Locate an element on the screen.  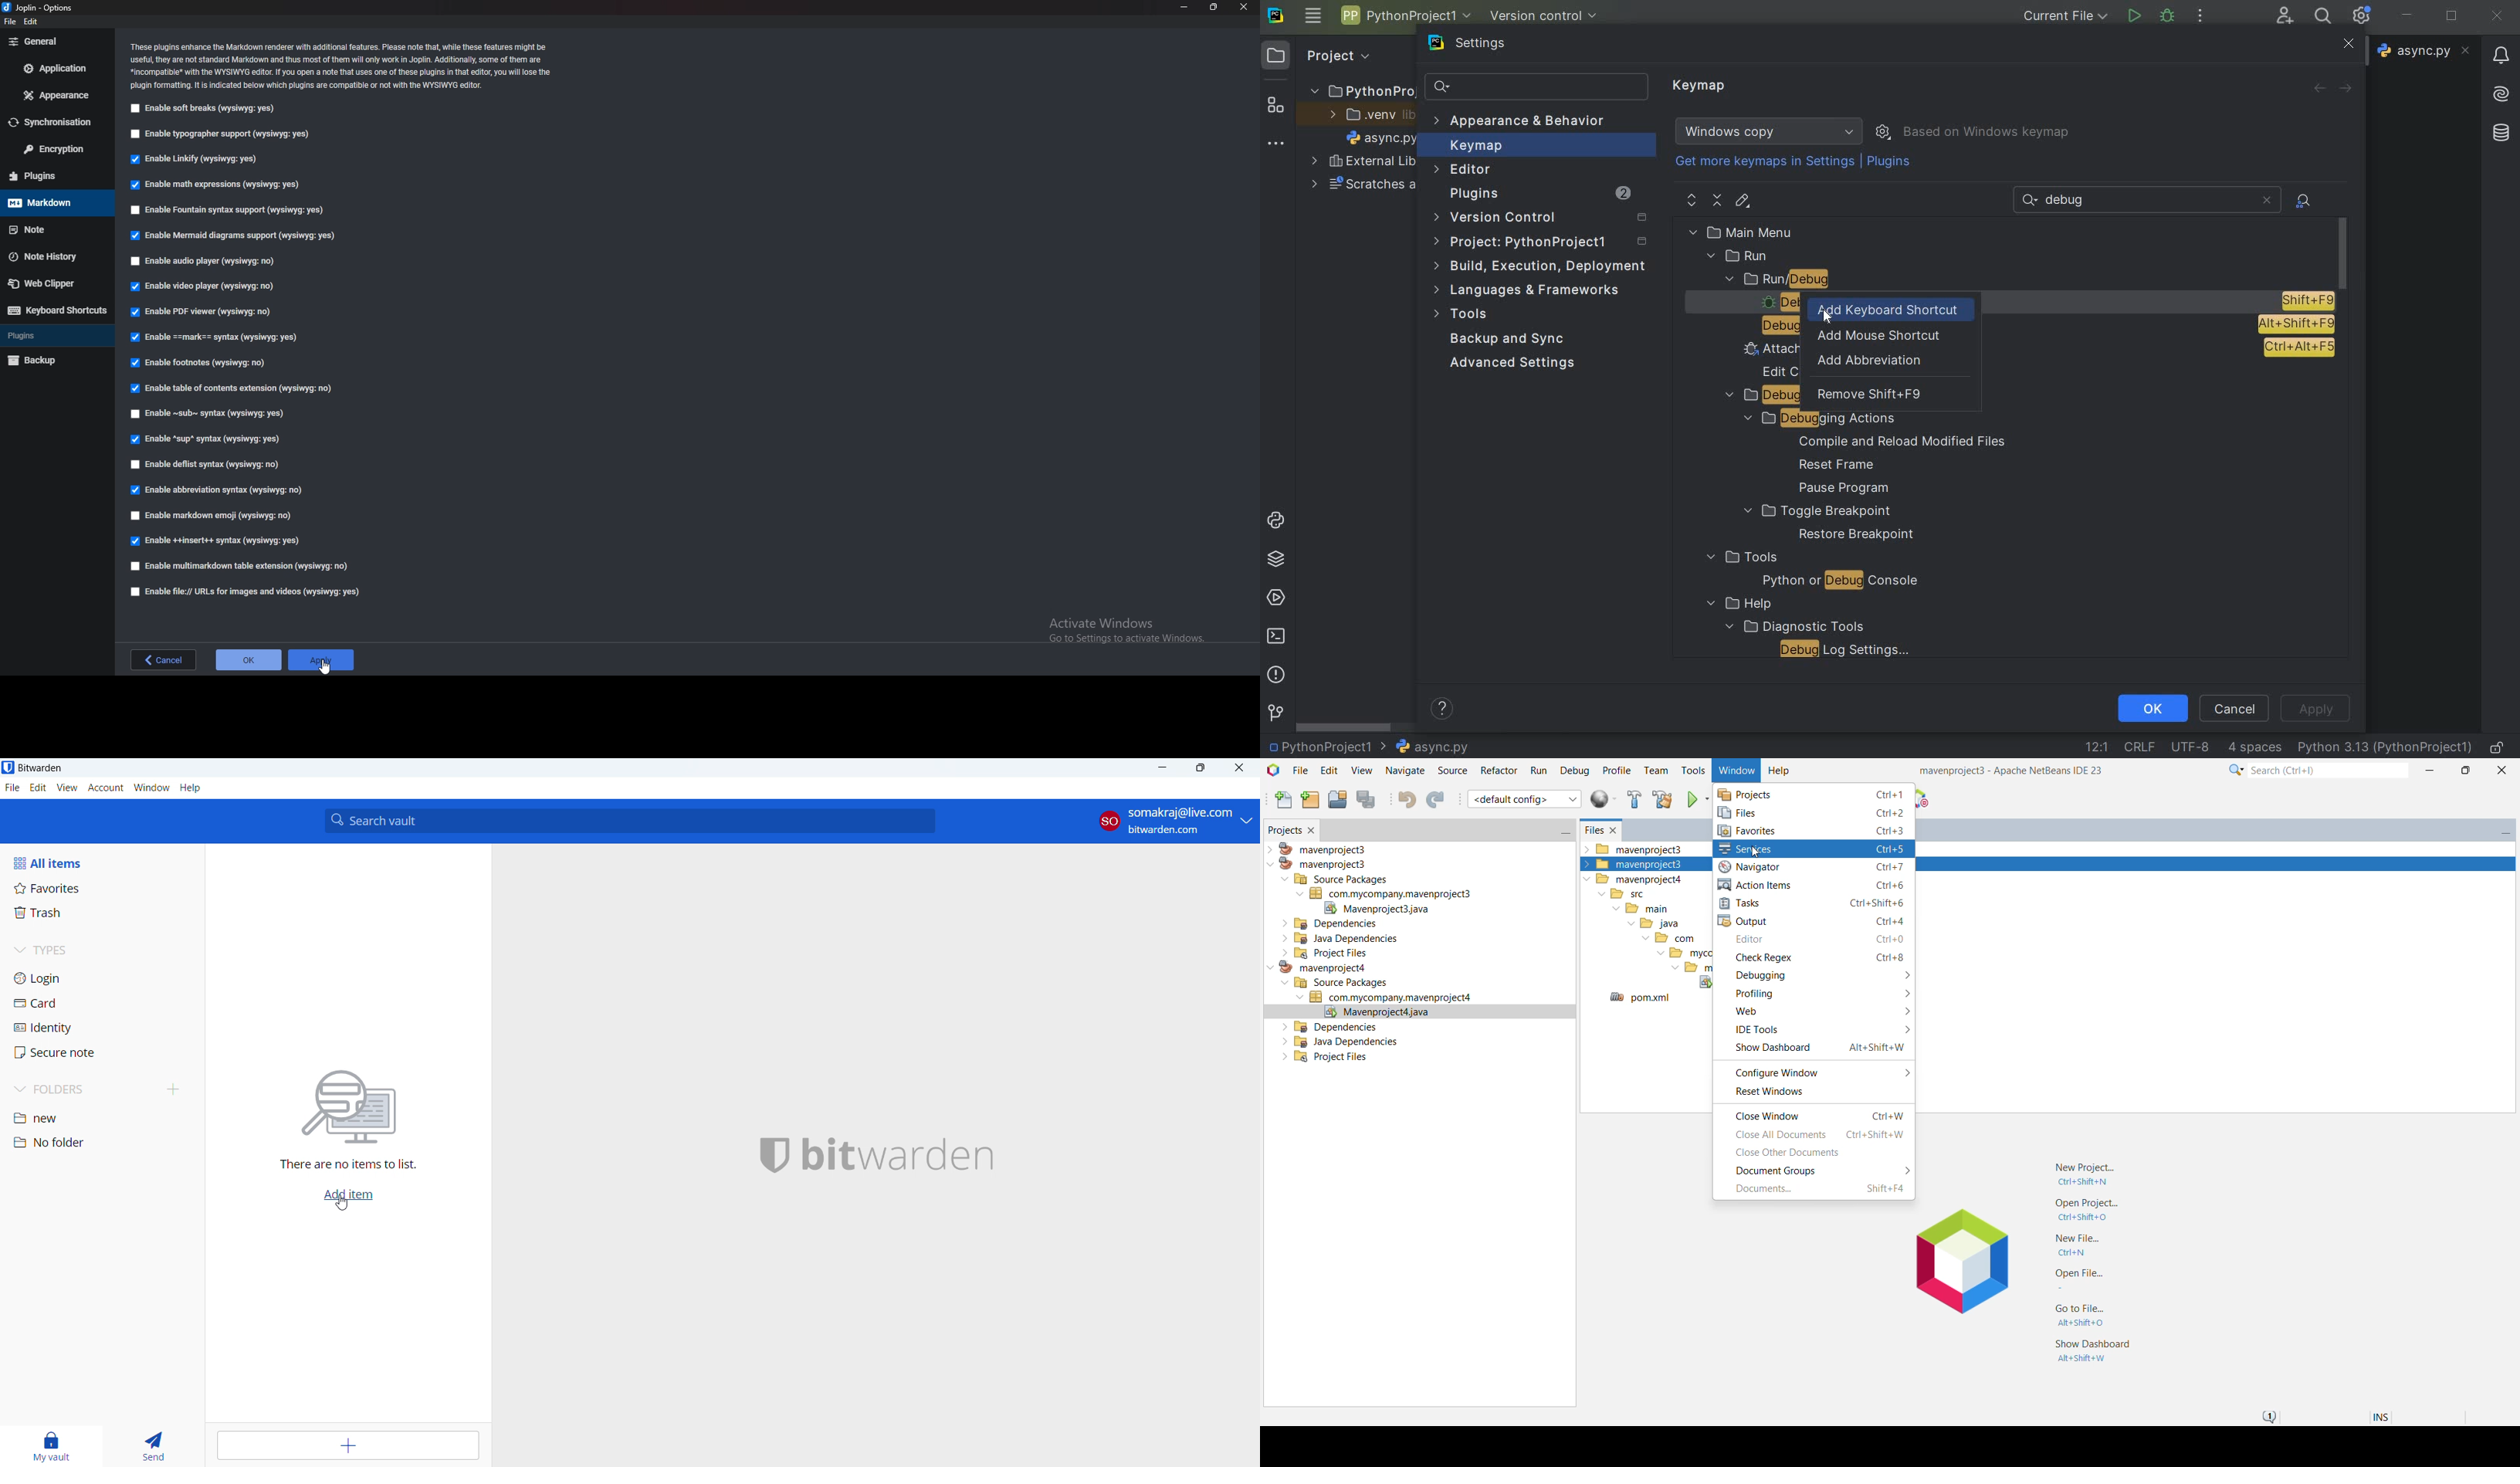
Undo is located at coordinates (1406, 798).